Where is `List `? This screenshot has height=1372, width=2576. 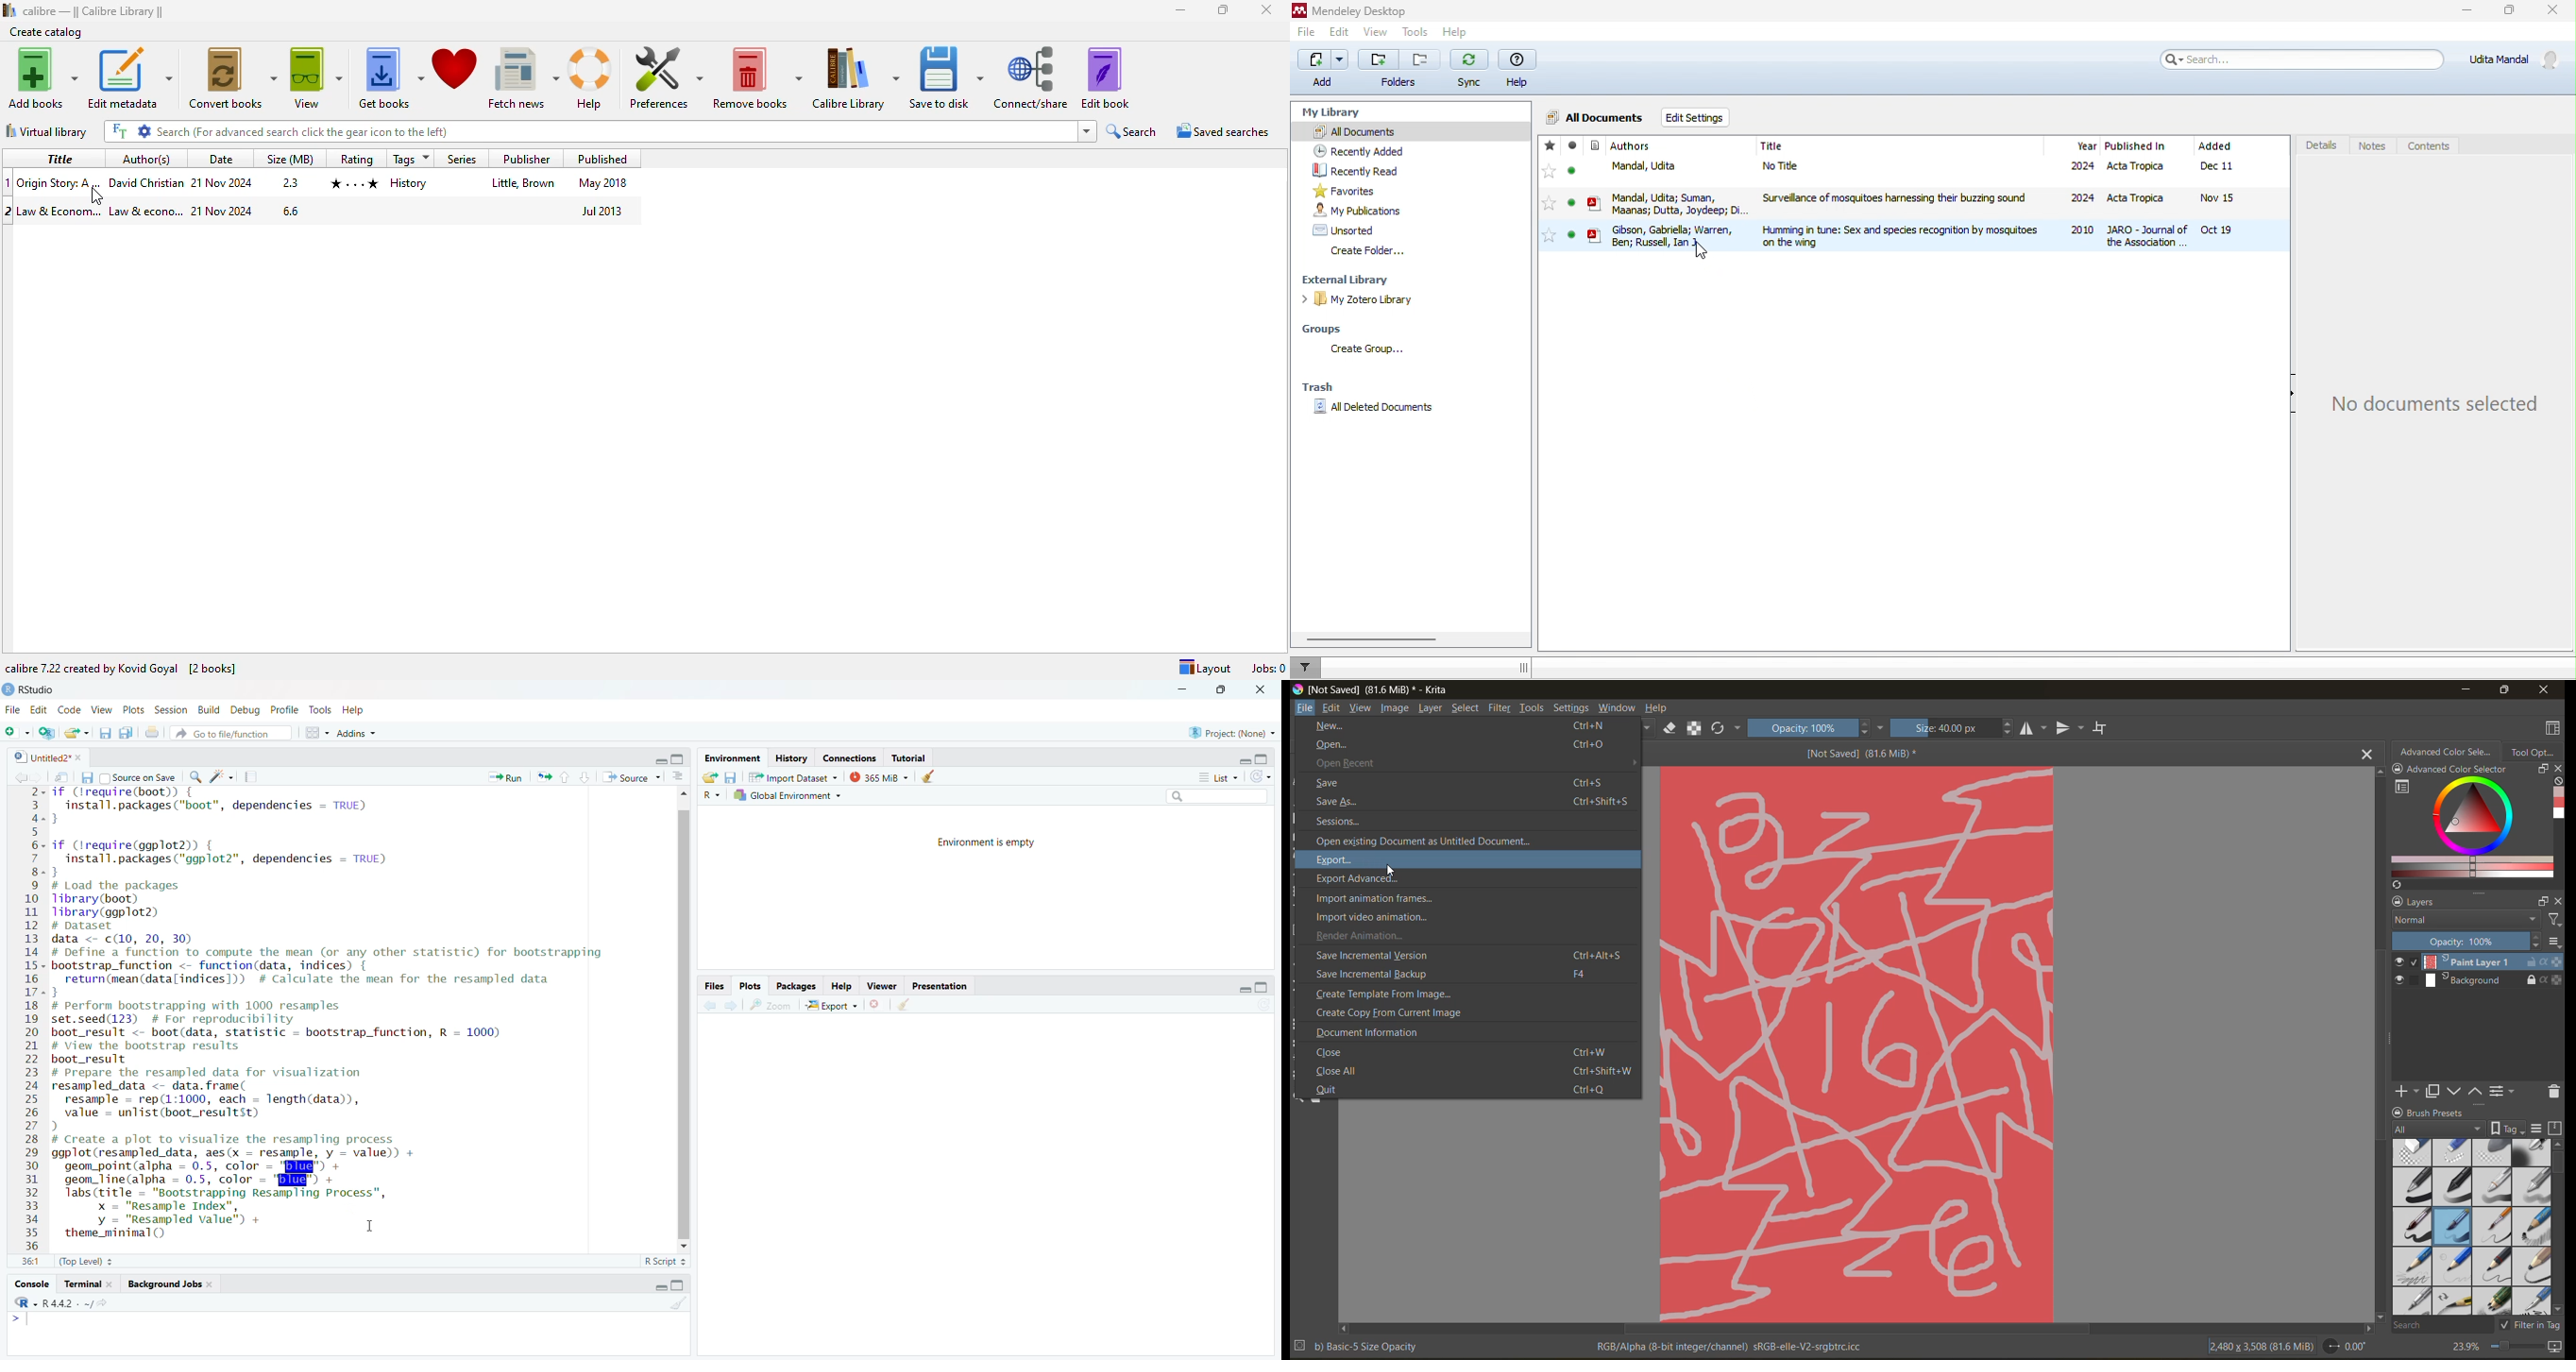 List  is located at coordinates (1215, 776).